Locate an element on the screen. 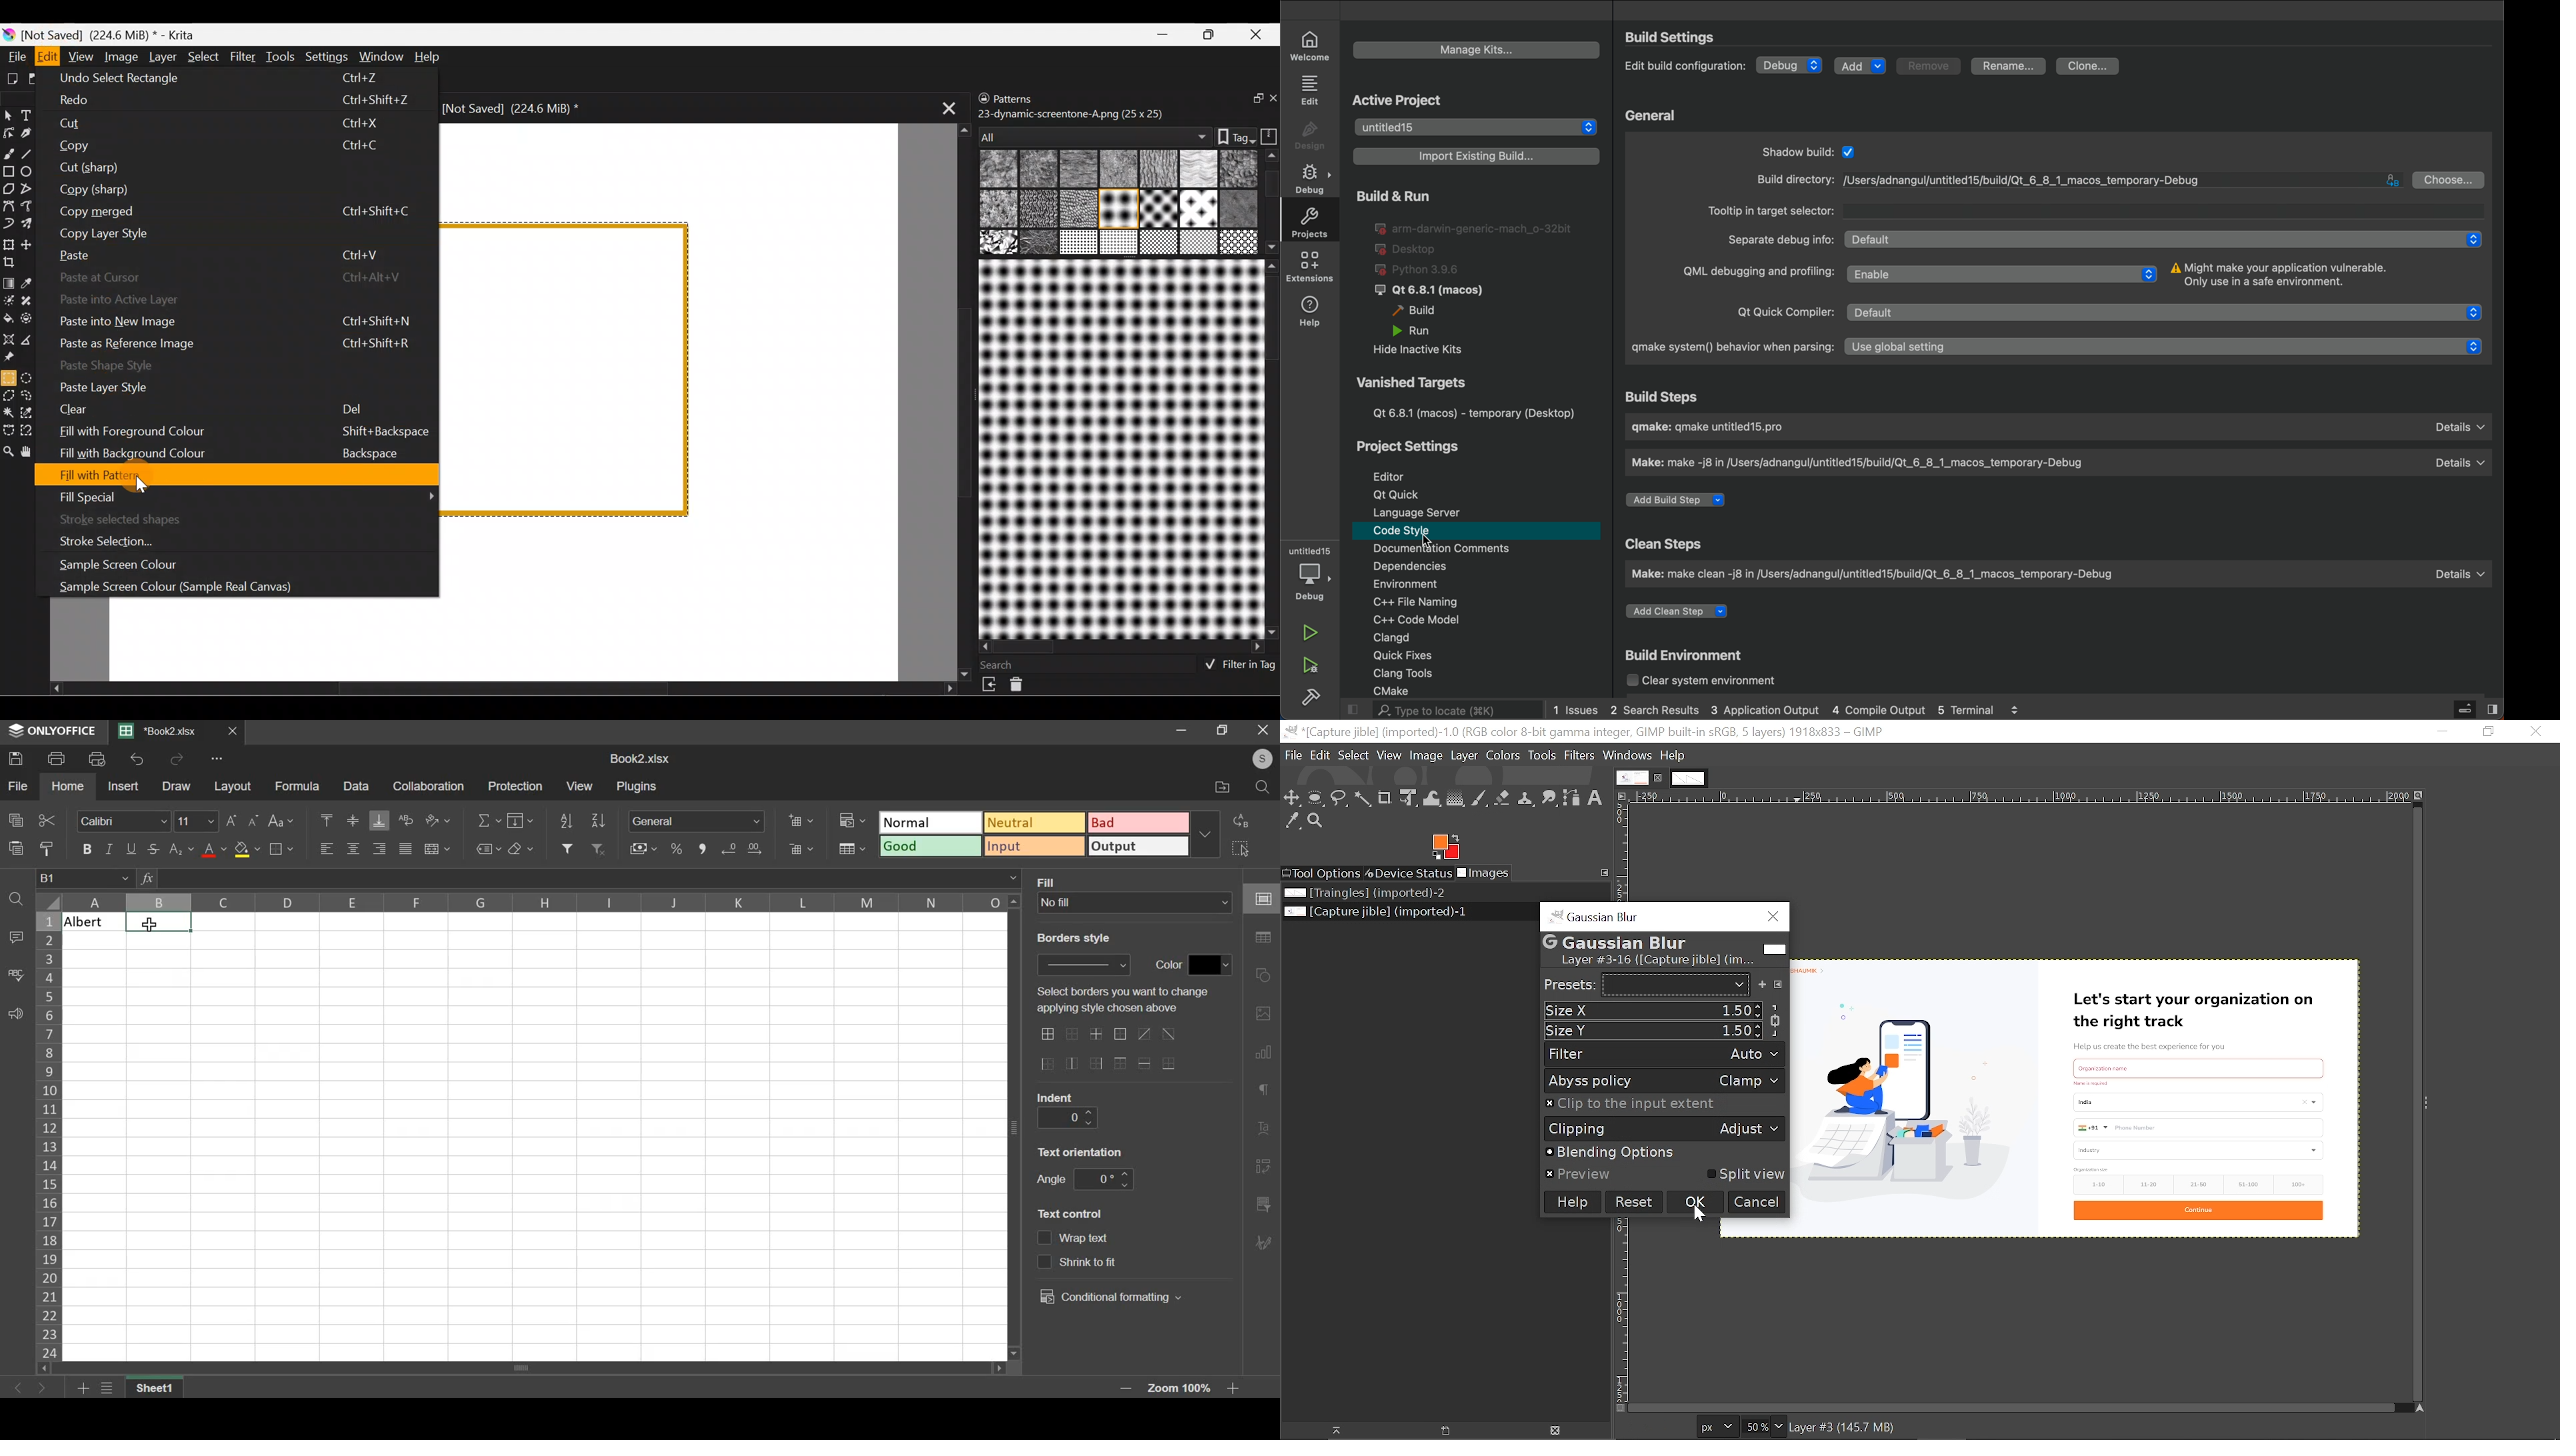  Colourise mask tool is located at coordinates (8, 300).